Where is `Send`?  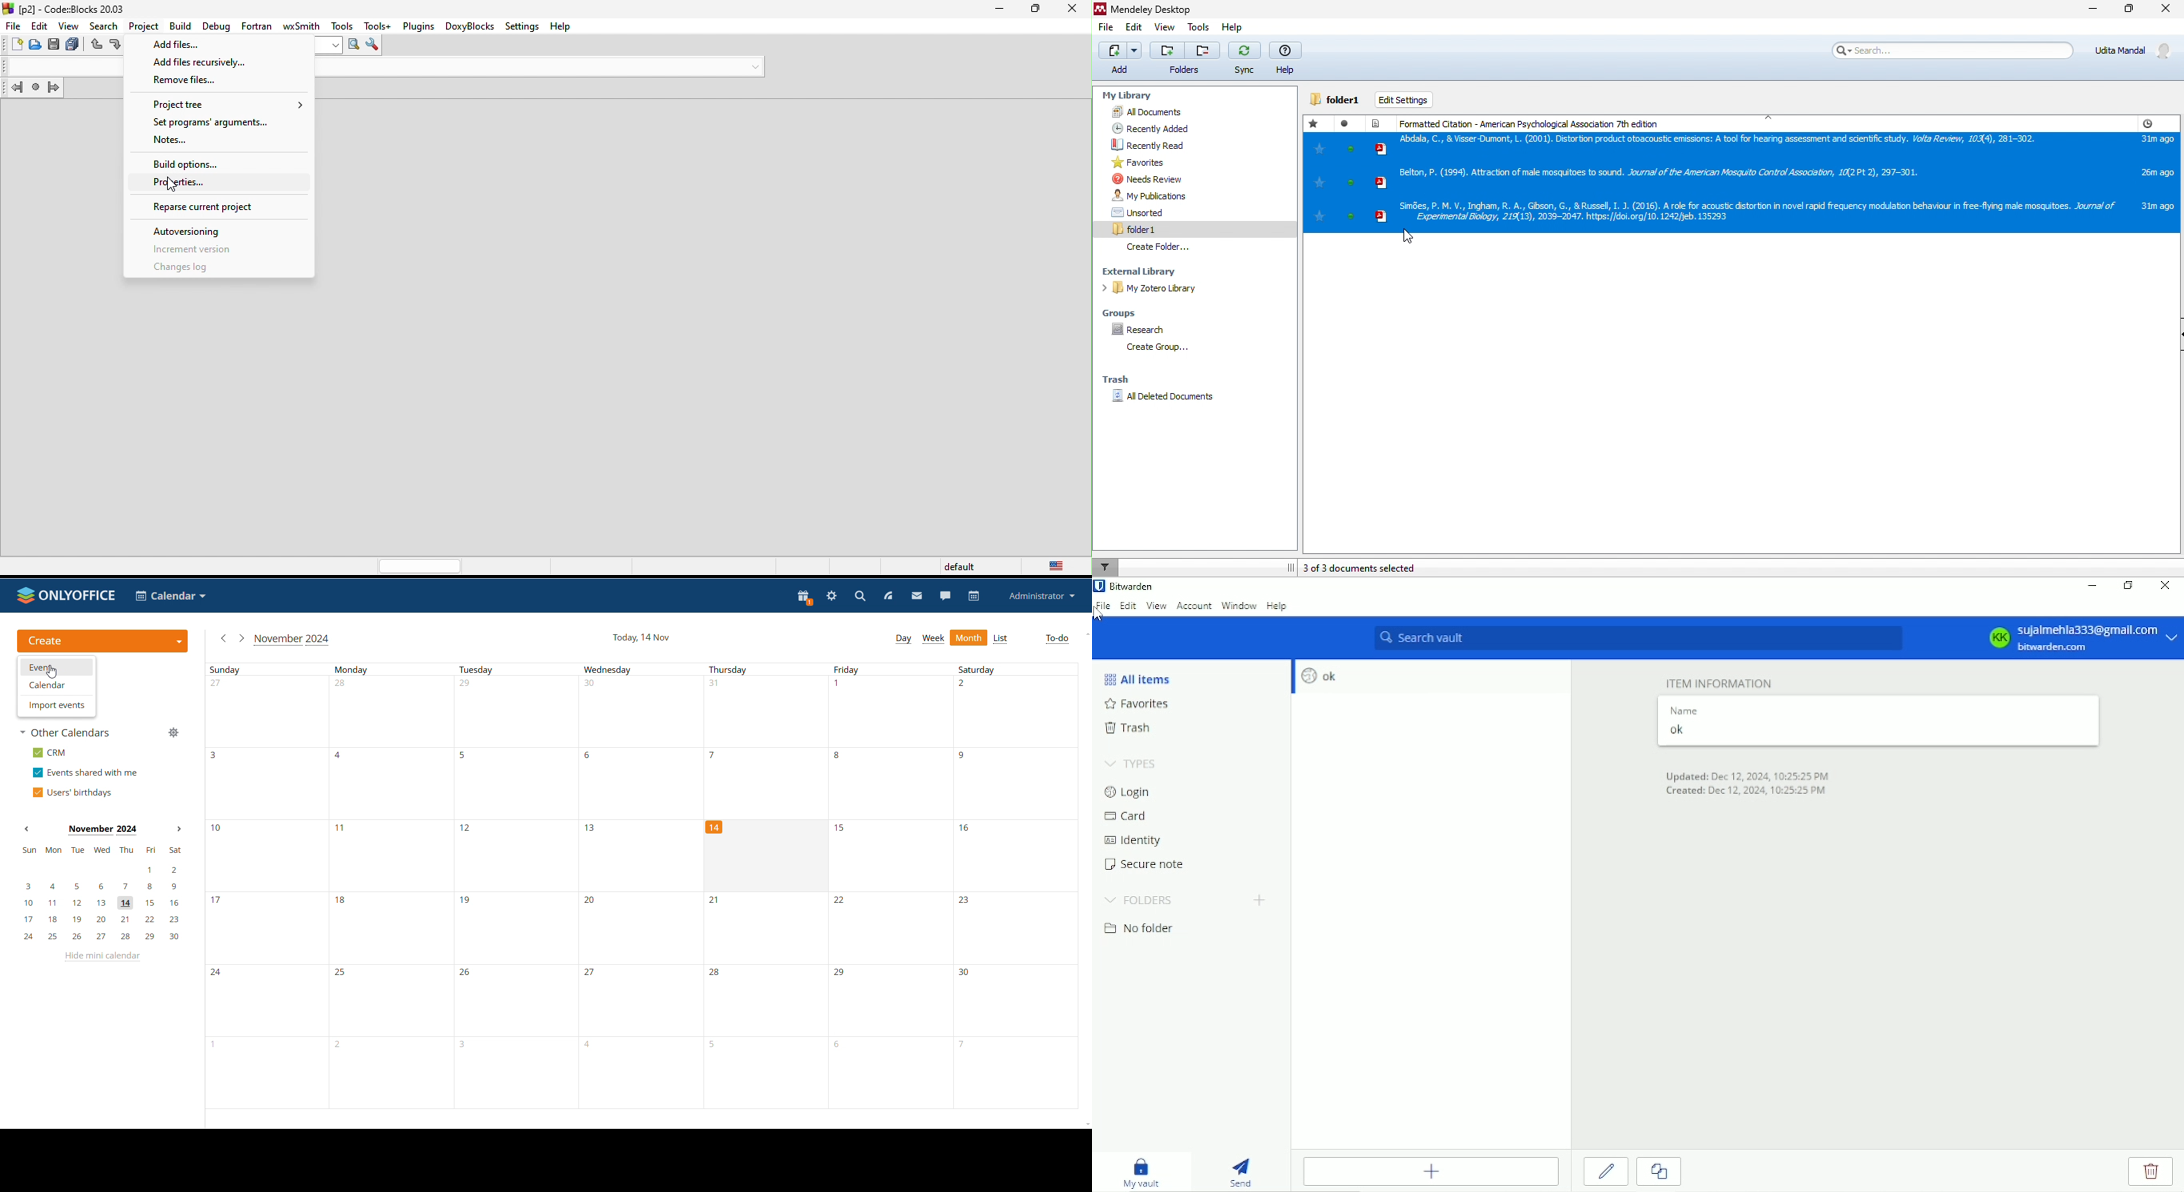 Send is located at coordinates (1242, 1170).